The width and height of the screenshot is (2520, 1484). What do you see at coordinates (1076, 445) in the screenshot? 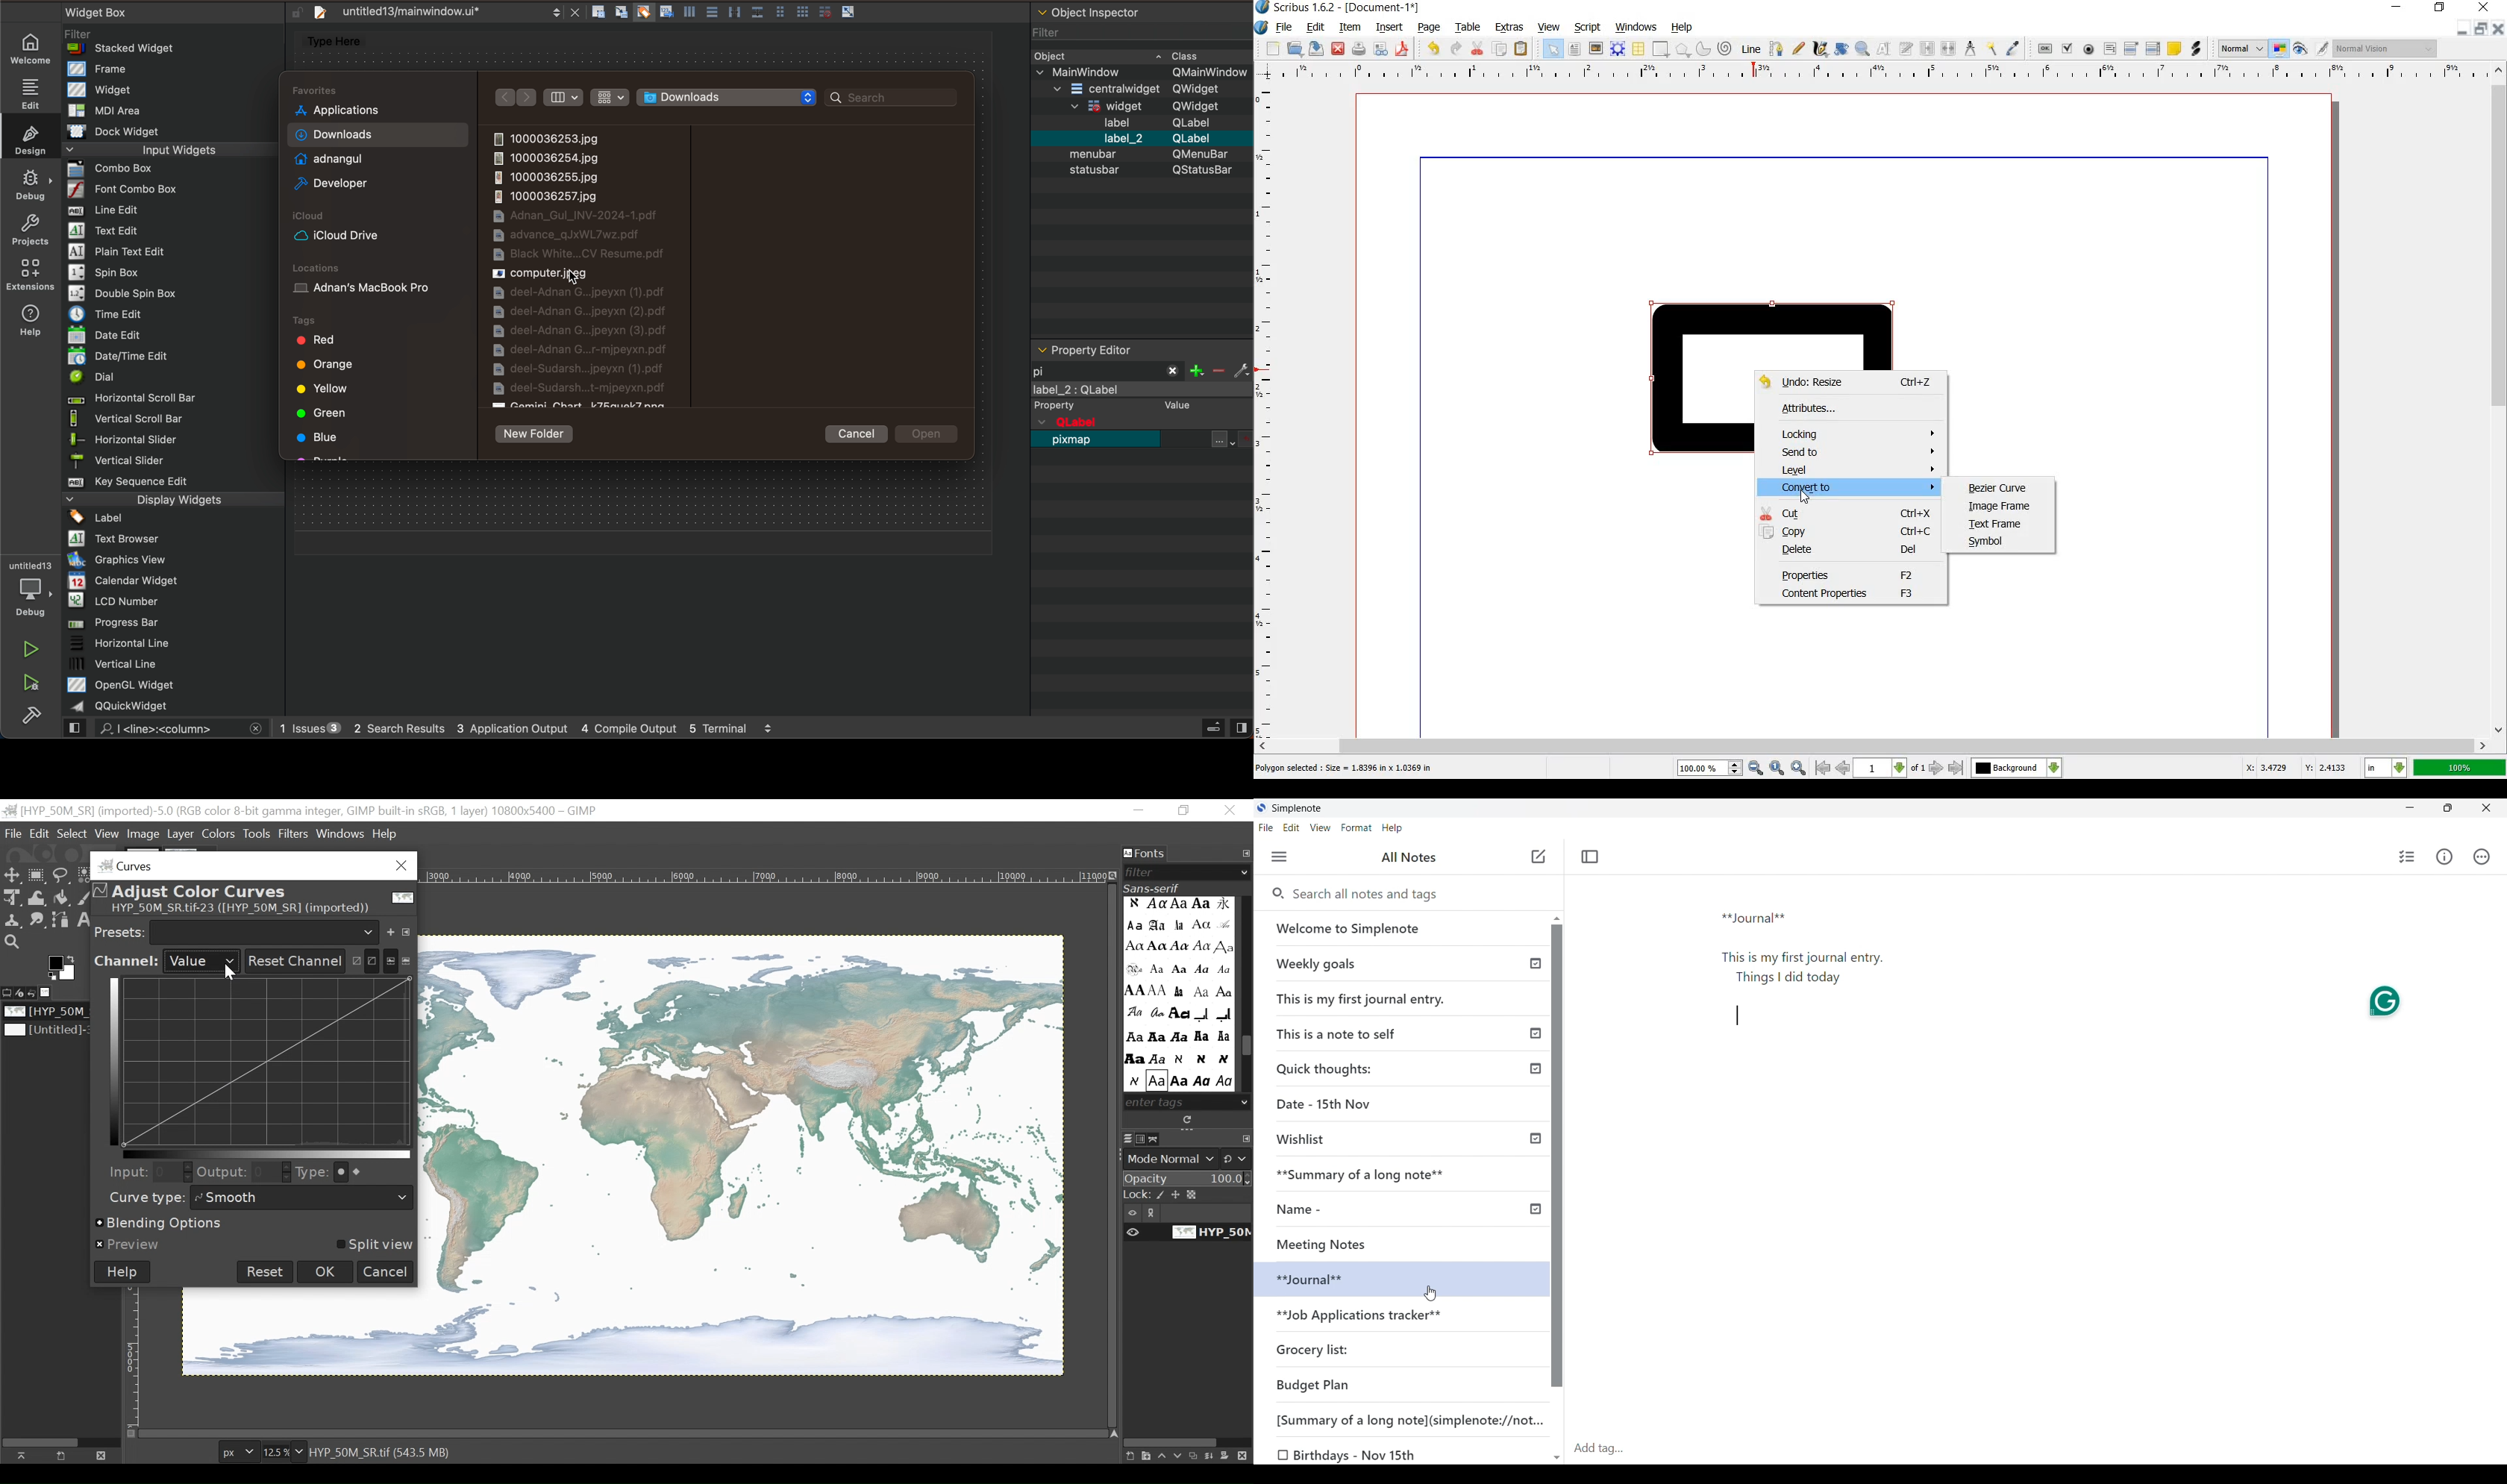
I see `pixmap` at bounding box center [1076, 445].